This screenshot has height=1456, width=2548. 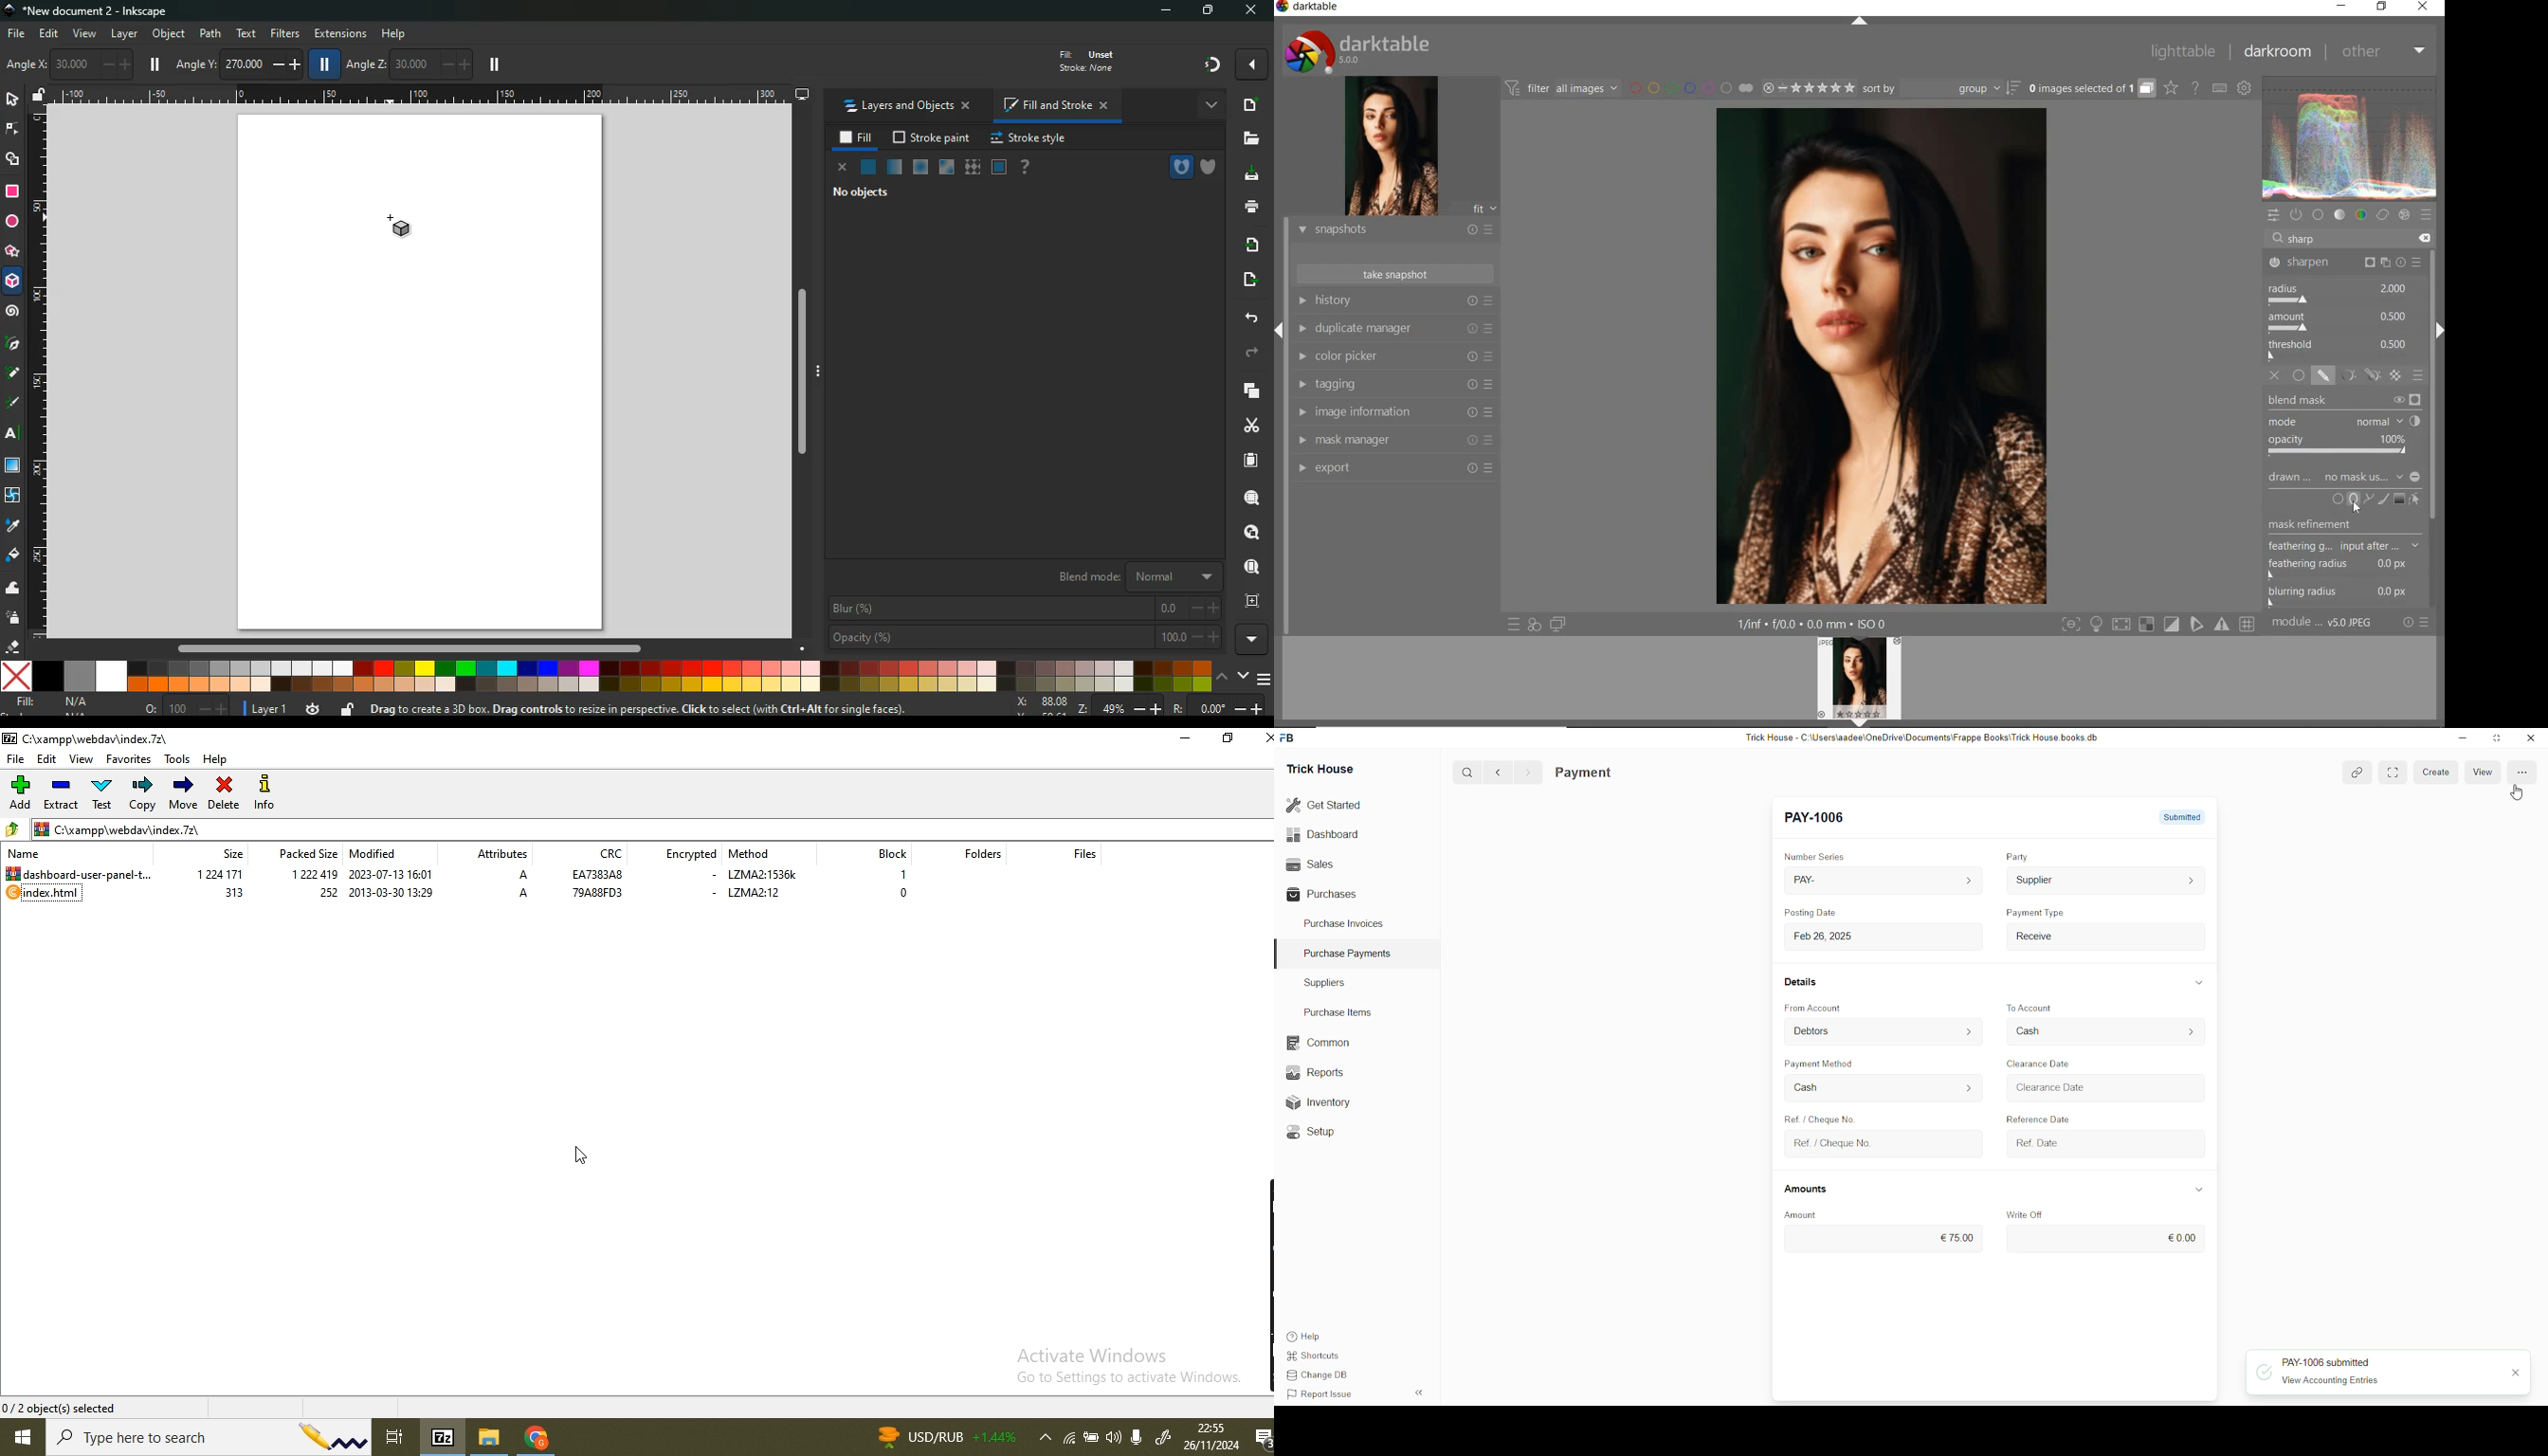 What do you see at coordinates (1251, 354) in the screenshot?
I see `forward` at bounding box center [1251, 354].